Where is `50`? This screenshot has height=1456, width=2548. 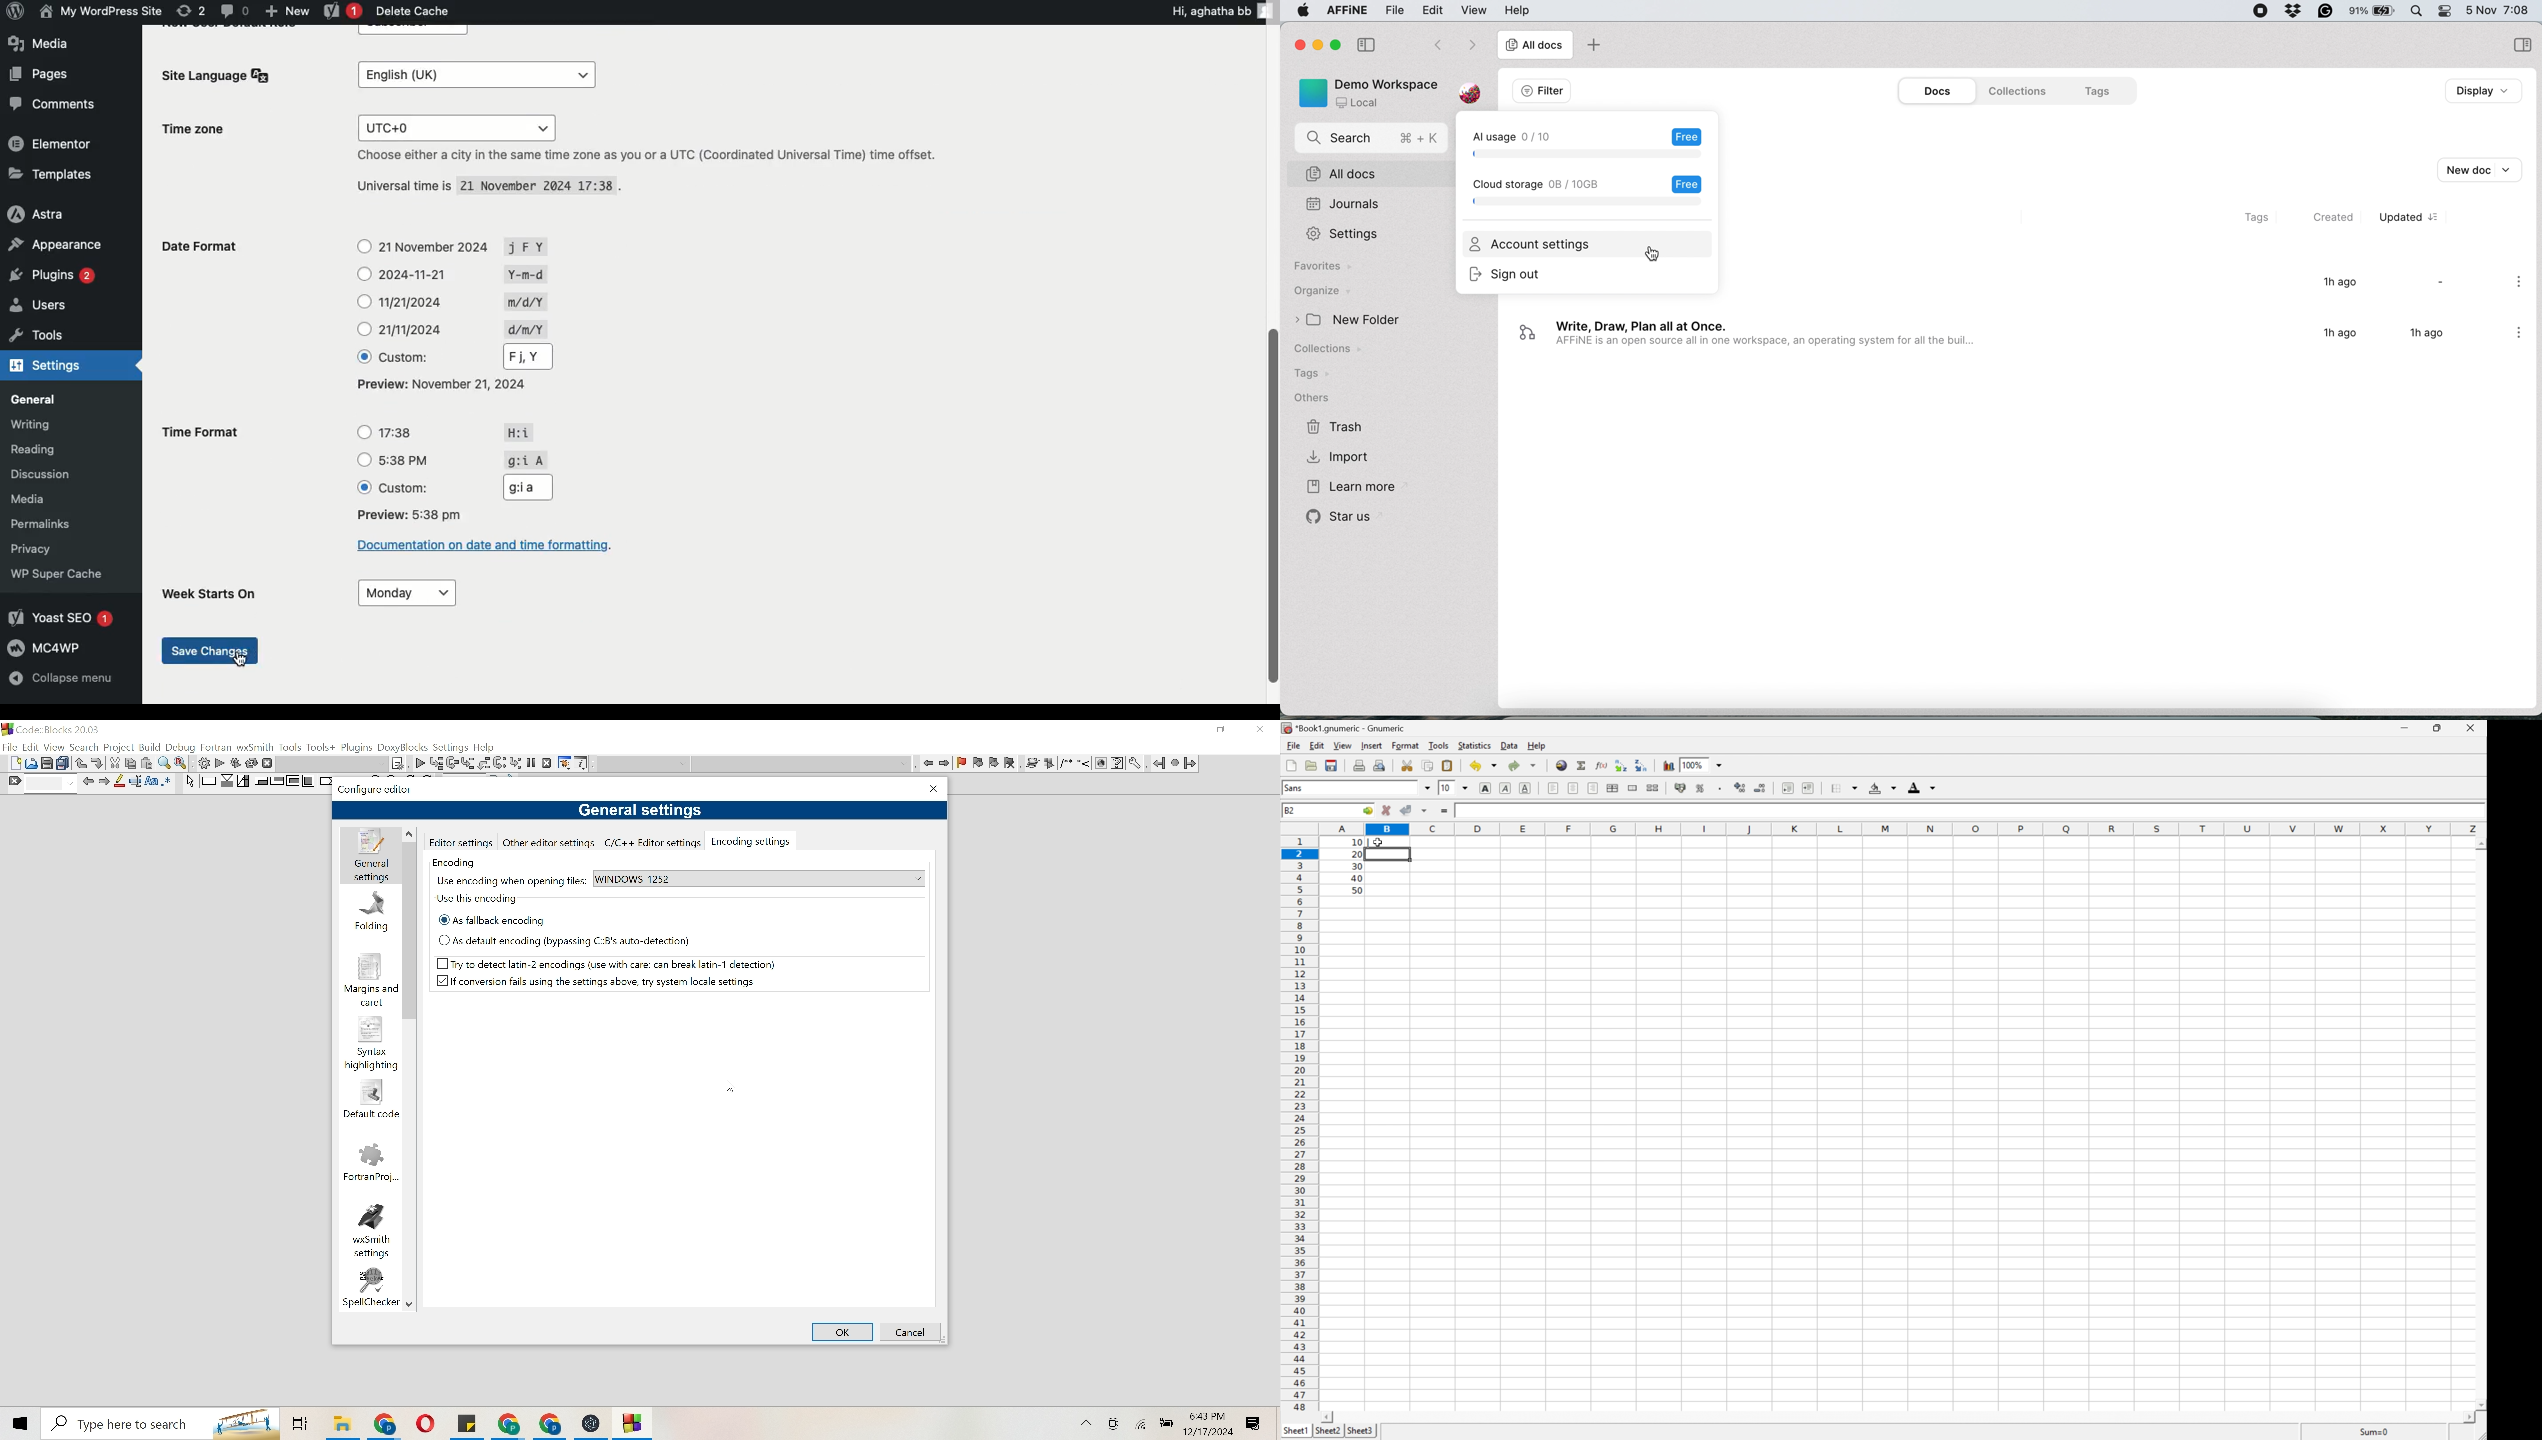 50 is located at coordinates (1357, 891).